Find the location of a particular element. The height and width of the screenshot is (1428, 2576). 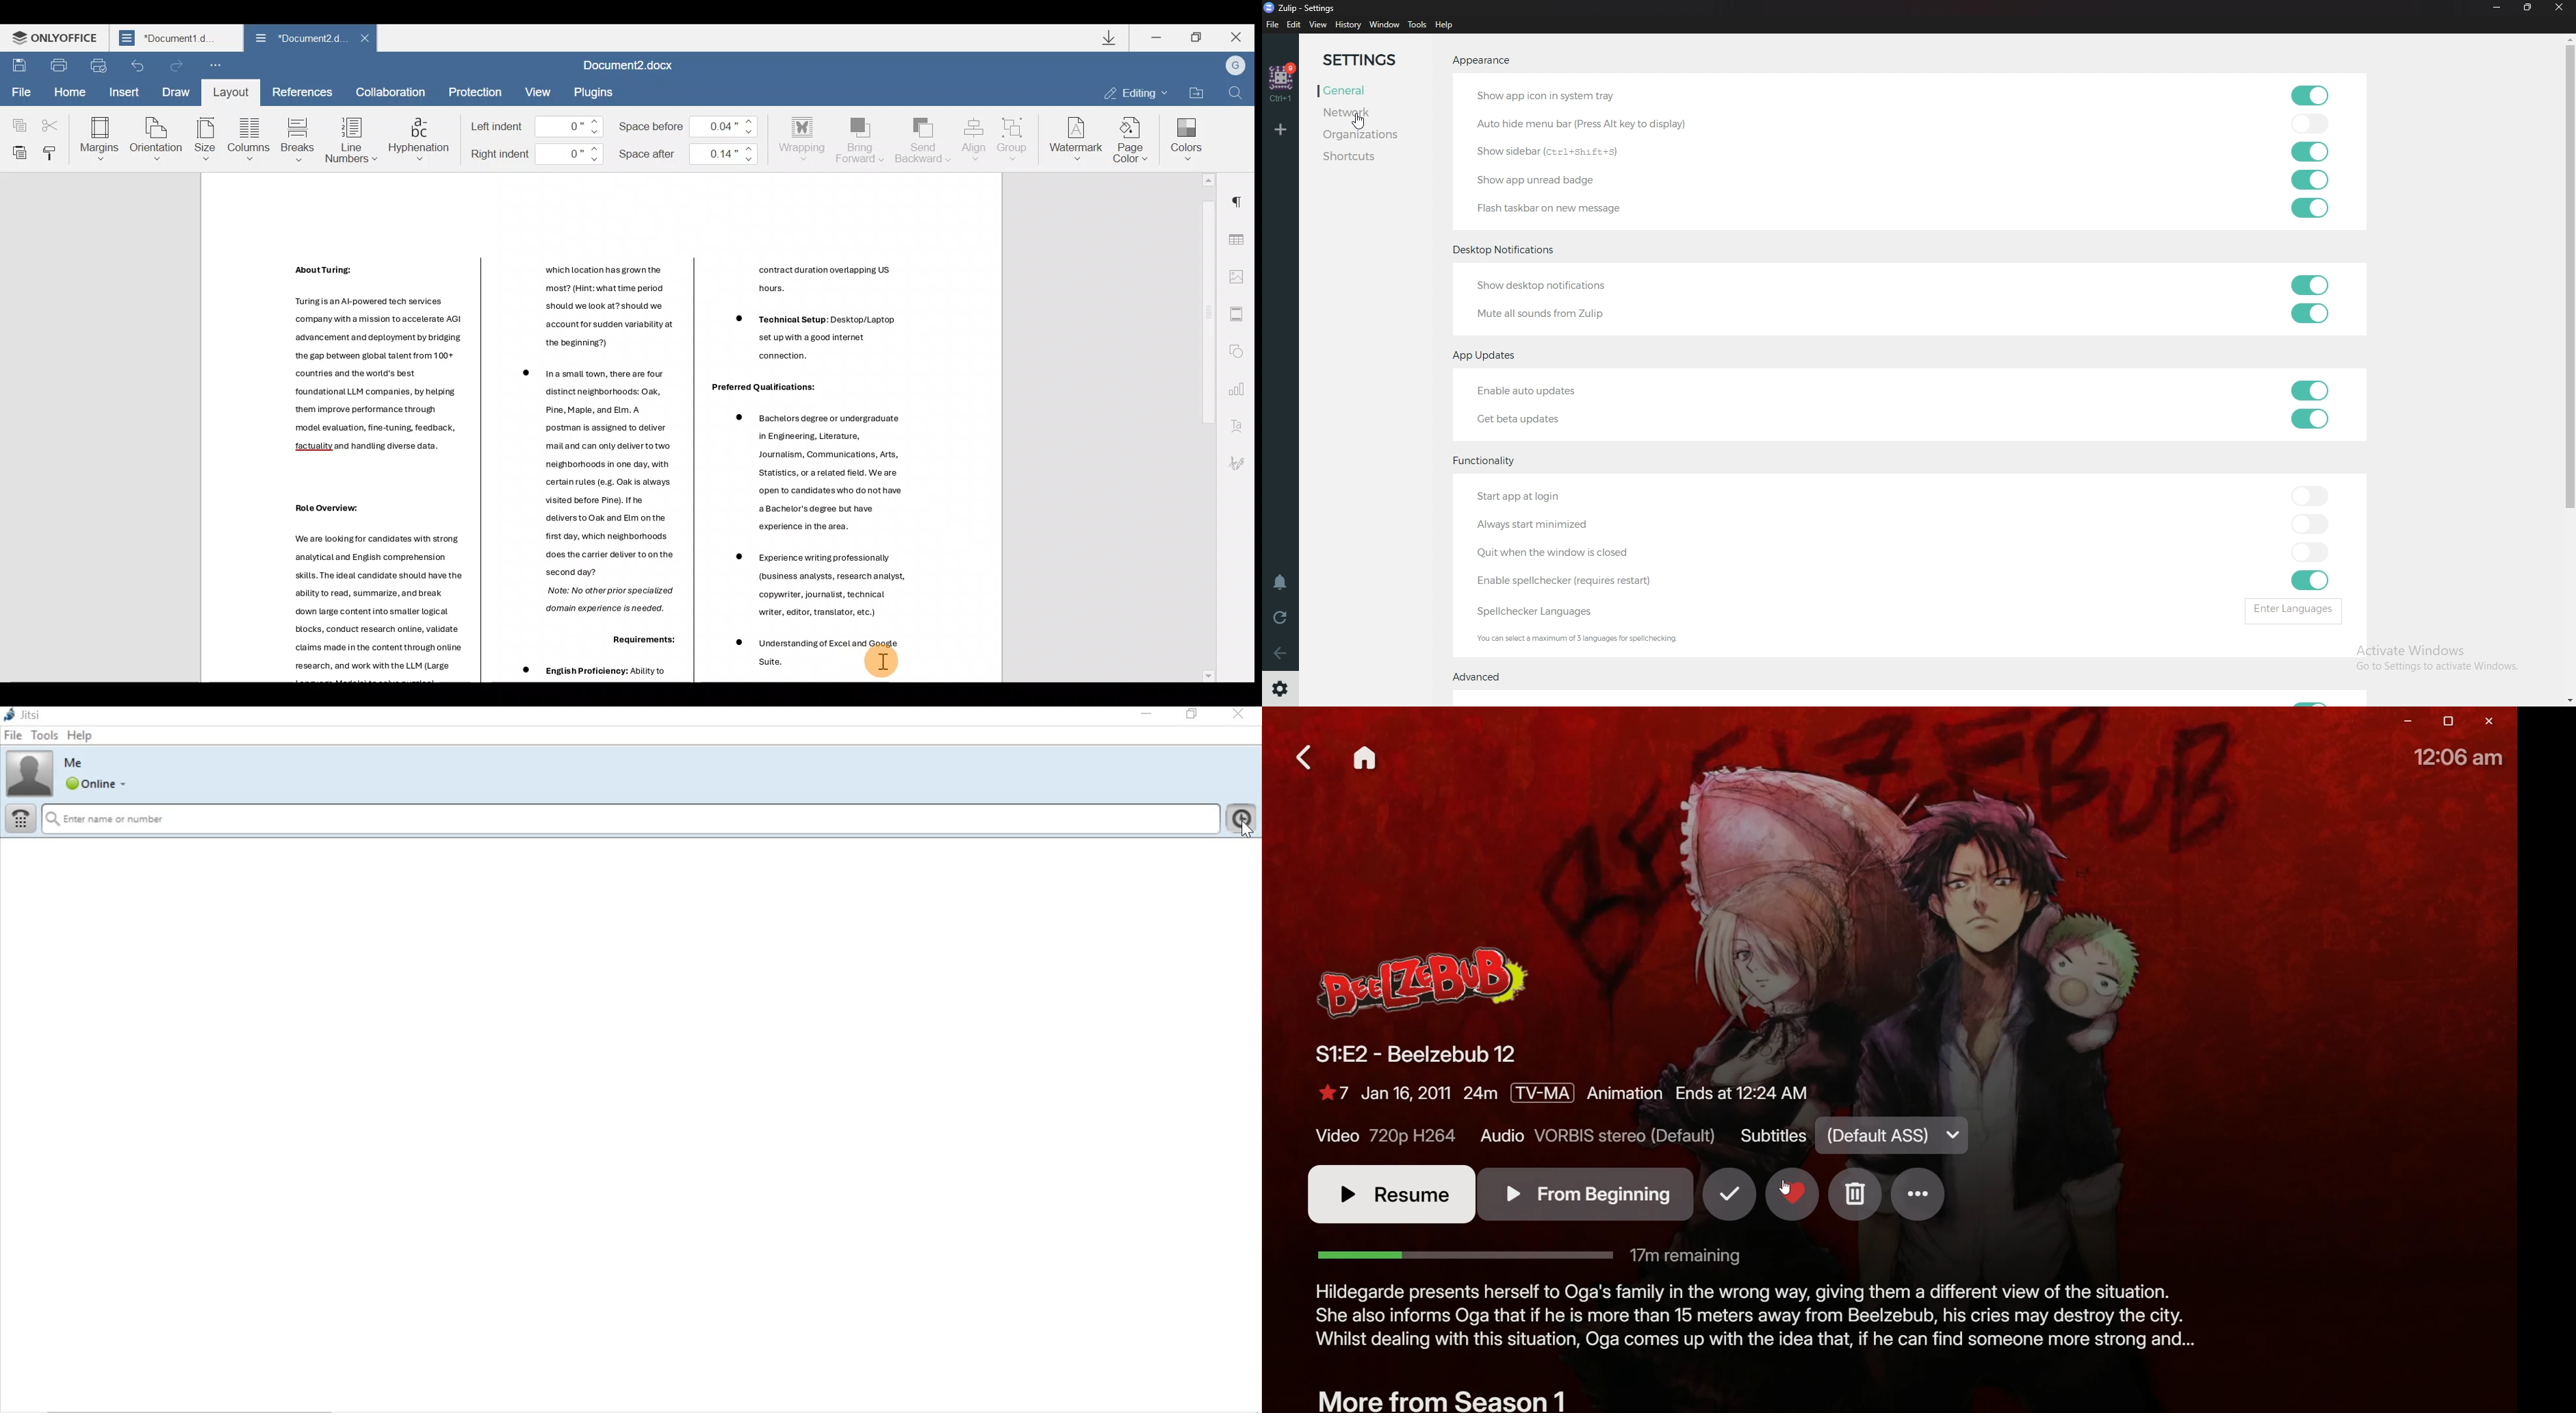

dial pad is located at coordinates (19, 820).